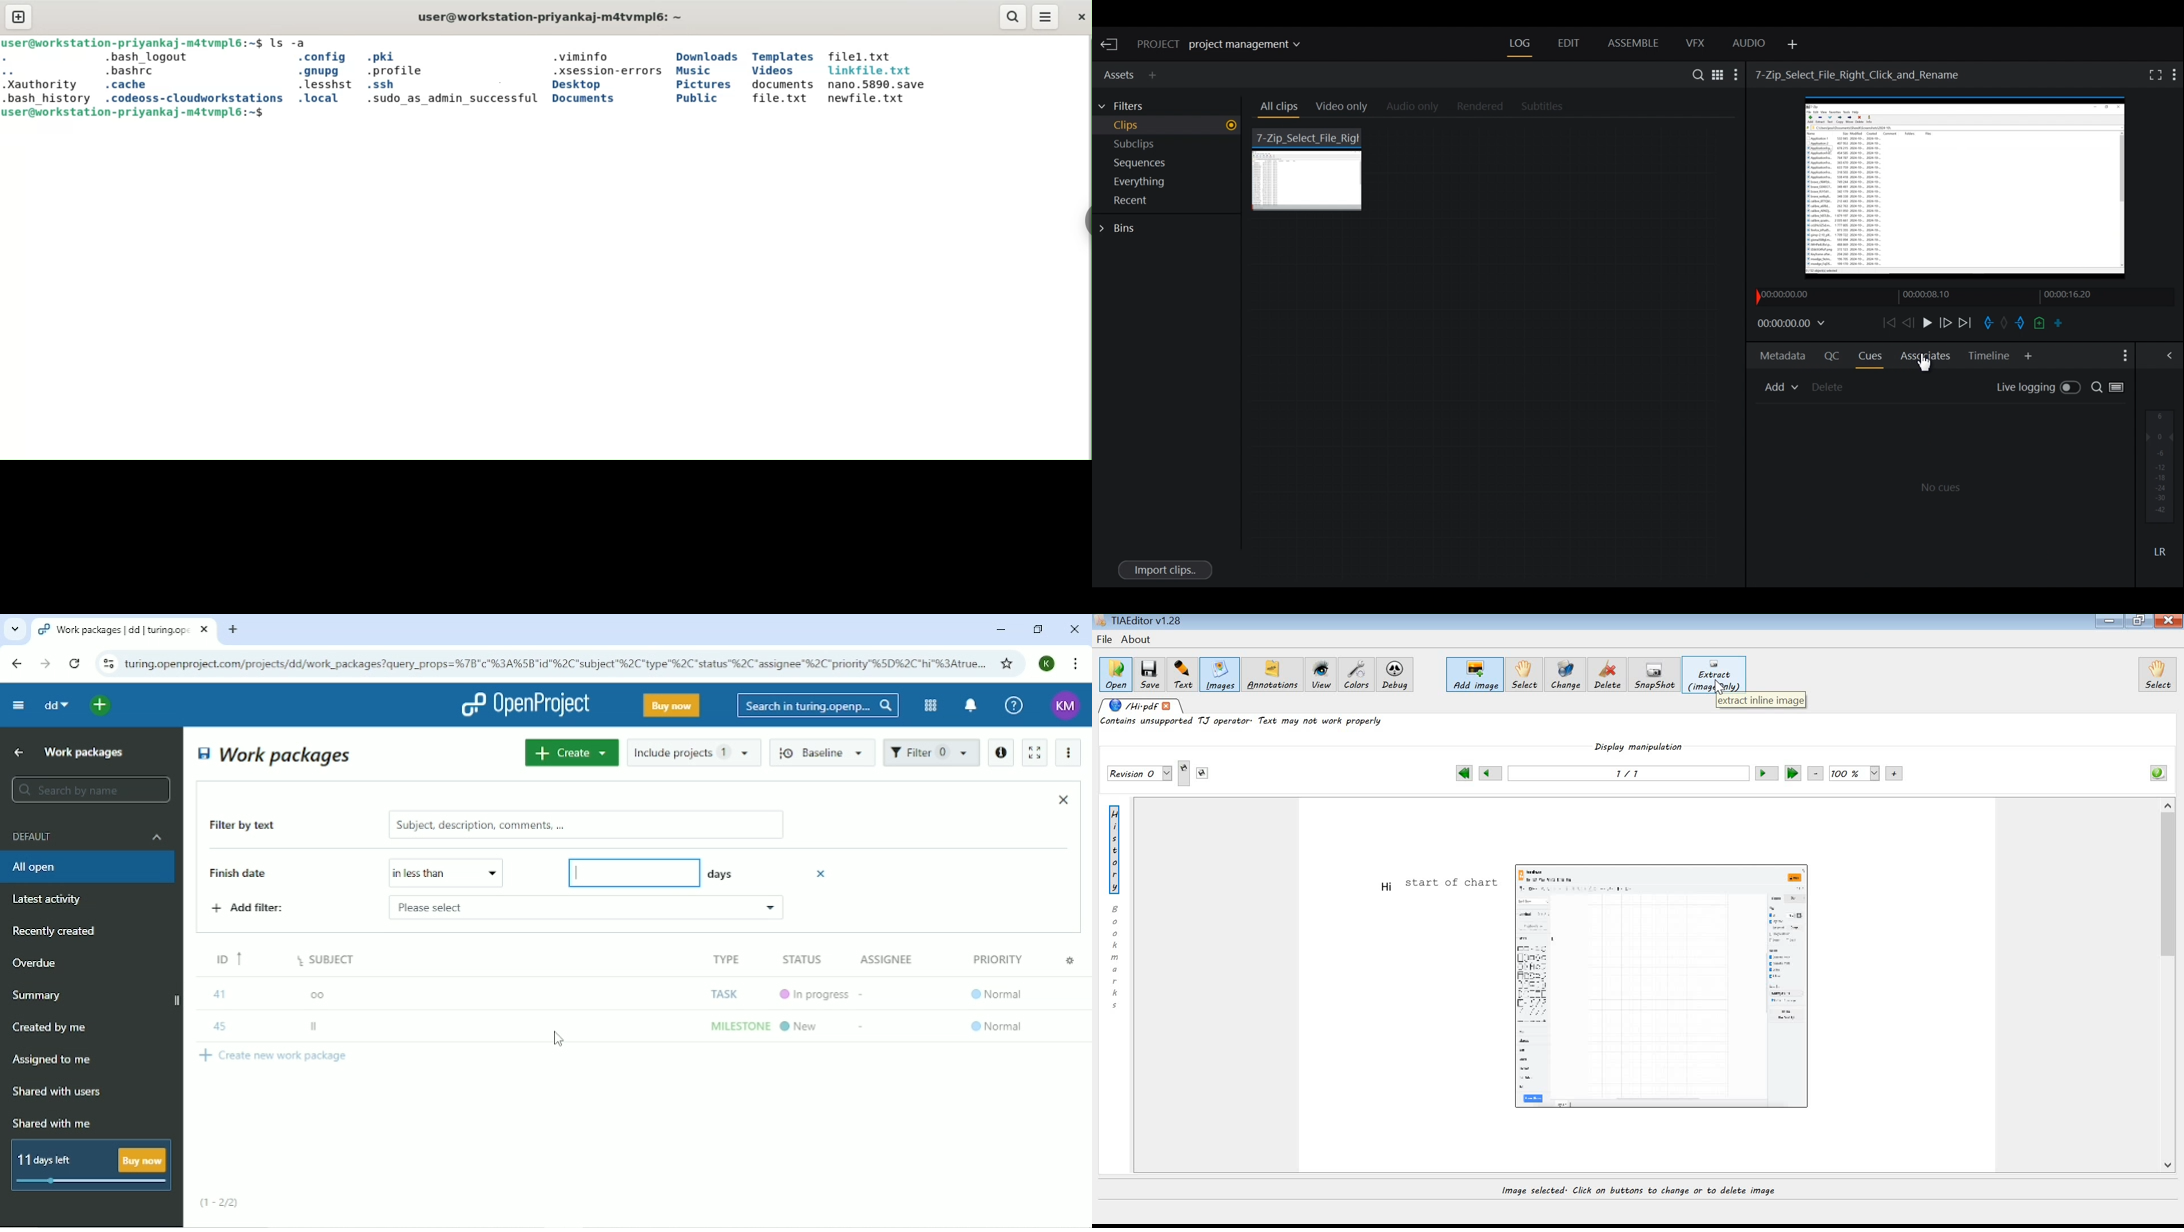 This screenshot has width=2184, height=1232. What do you see at coordinates (719, 872) in the screenshot?
I see `days` at bounding box center [719, 872].